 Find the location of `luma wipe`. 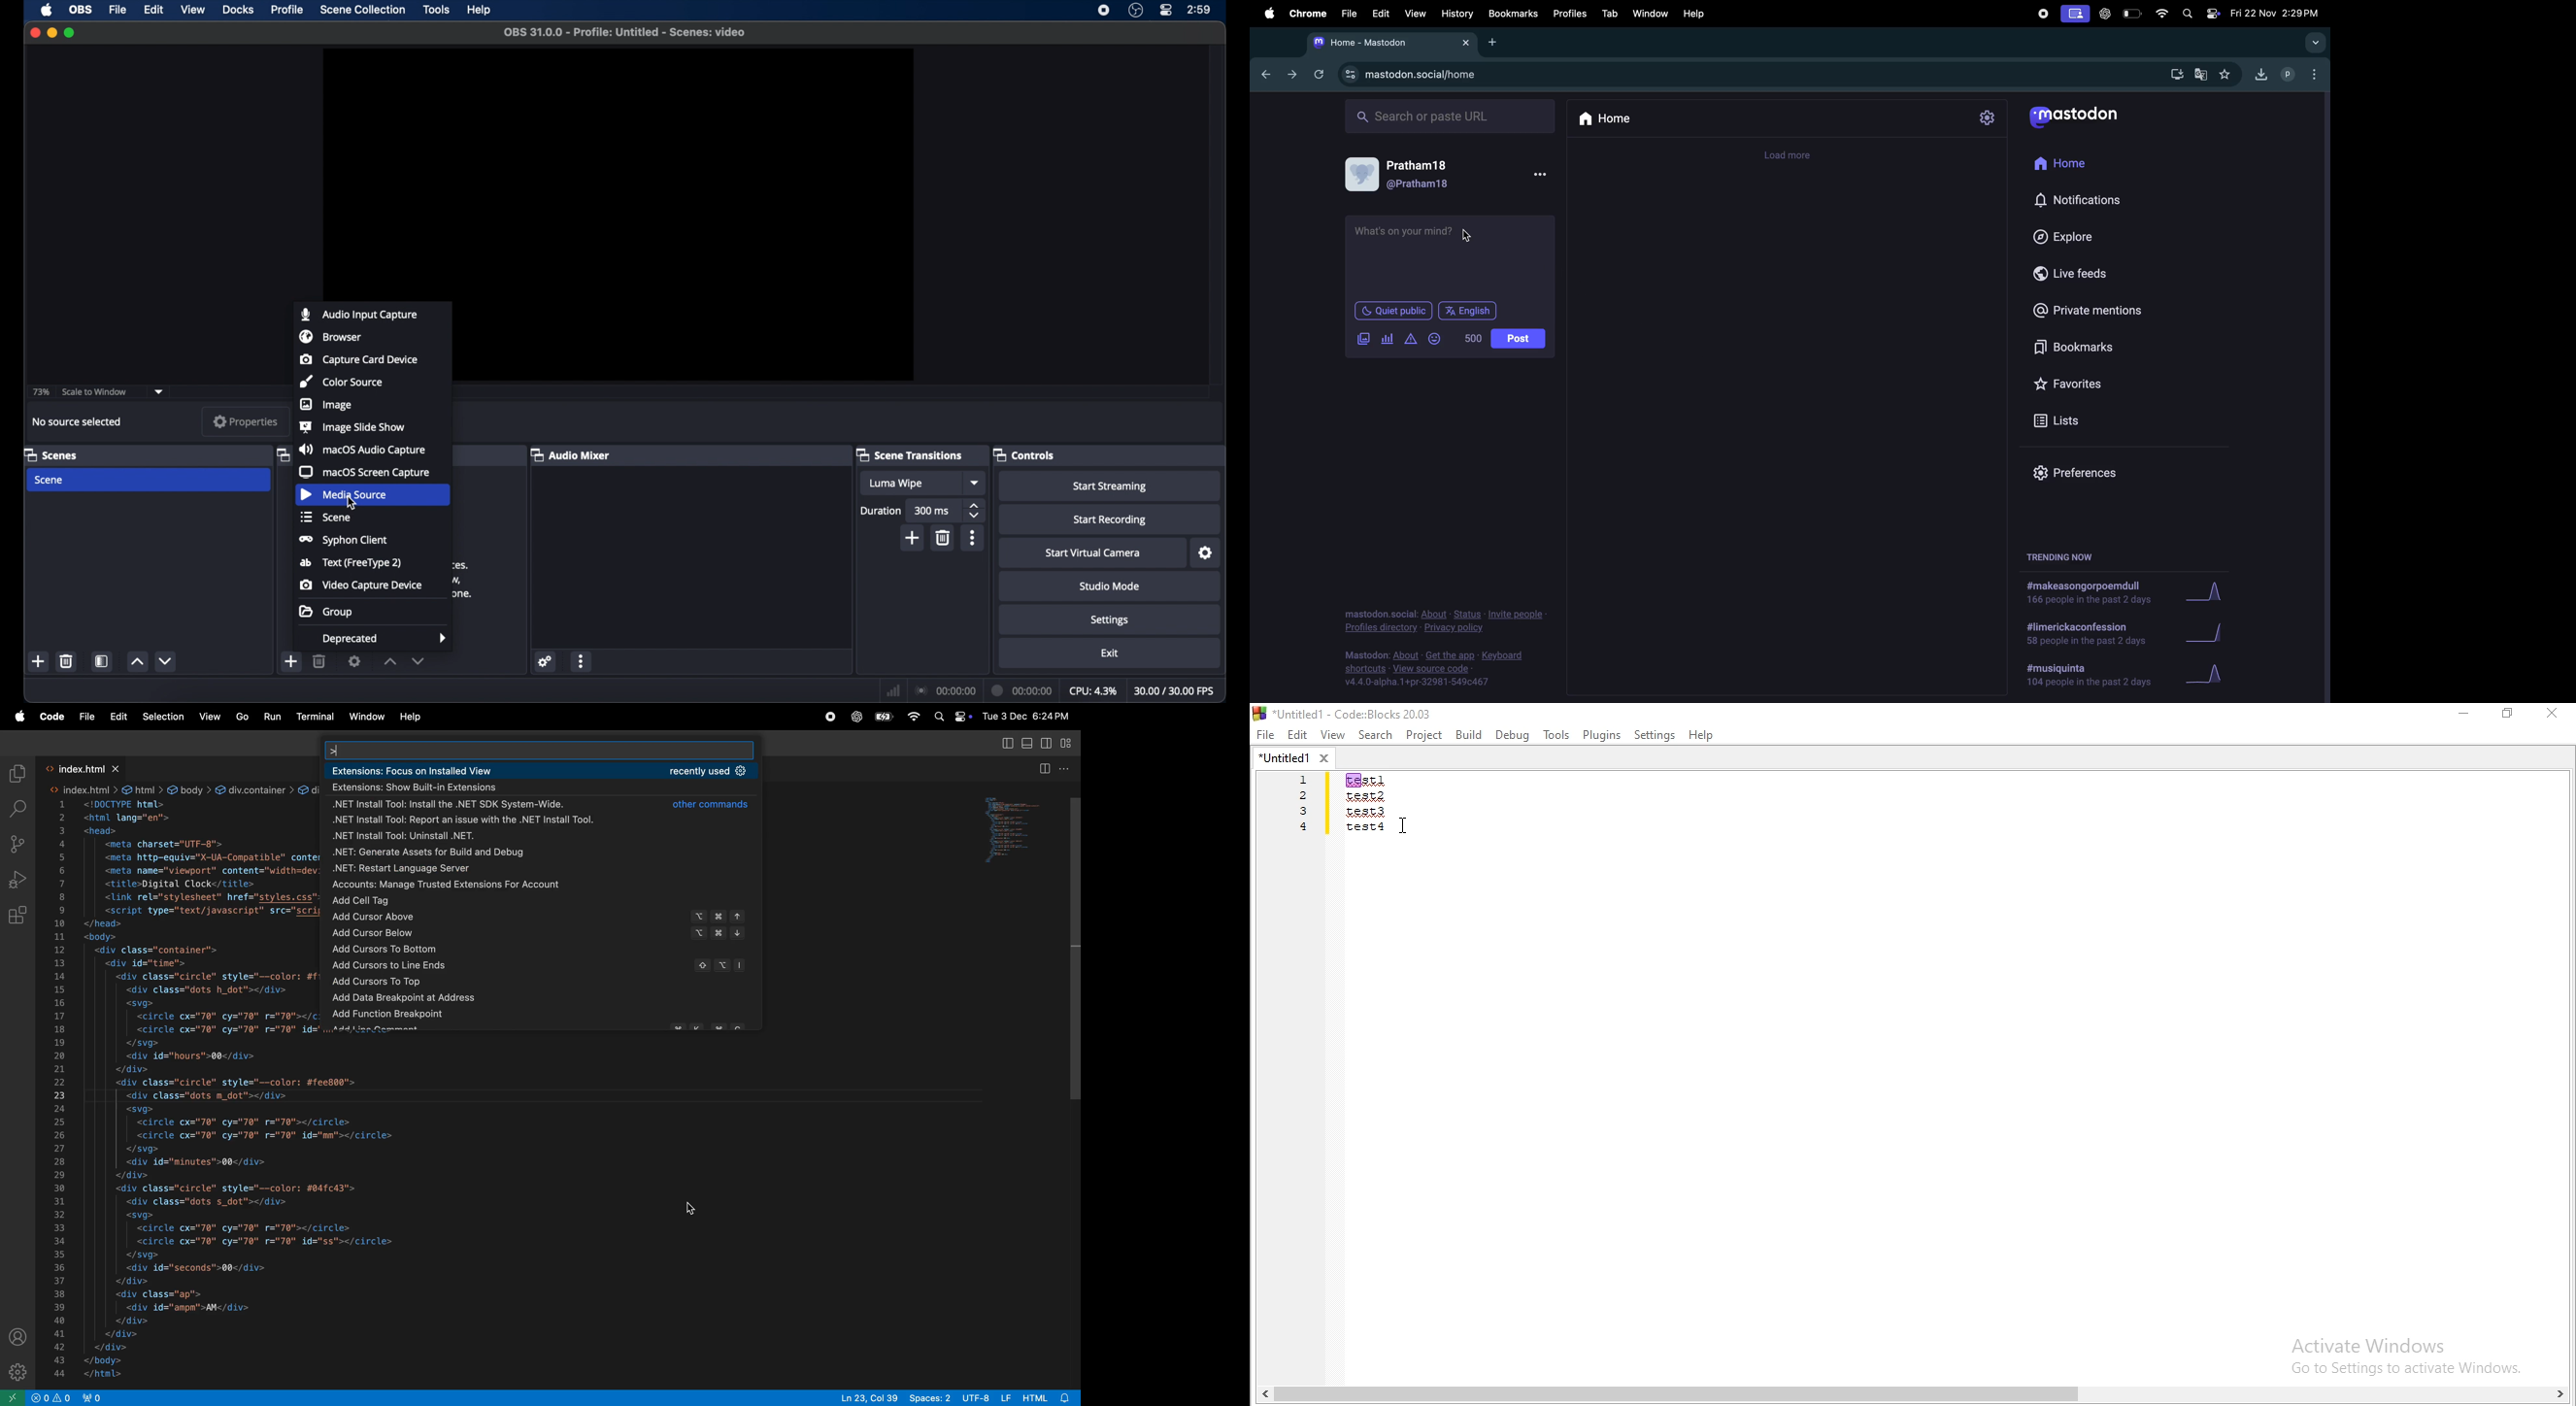

luma wipe is located at coordinates (897, 483).